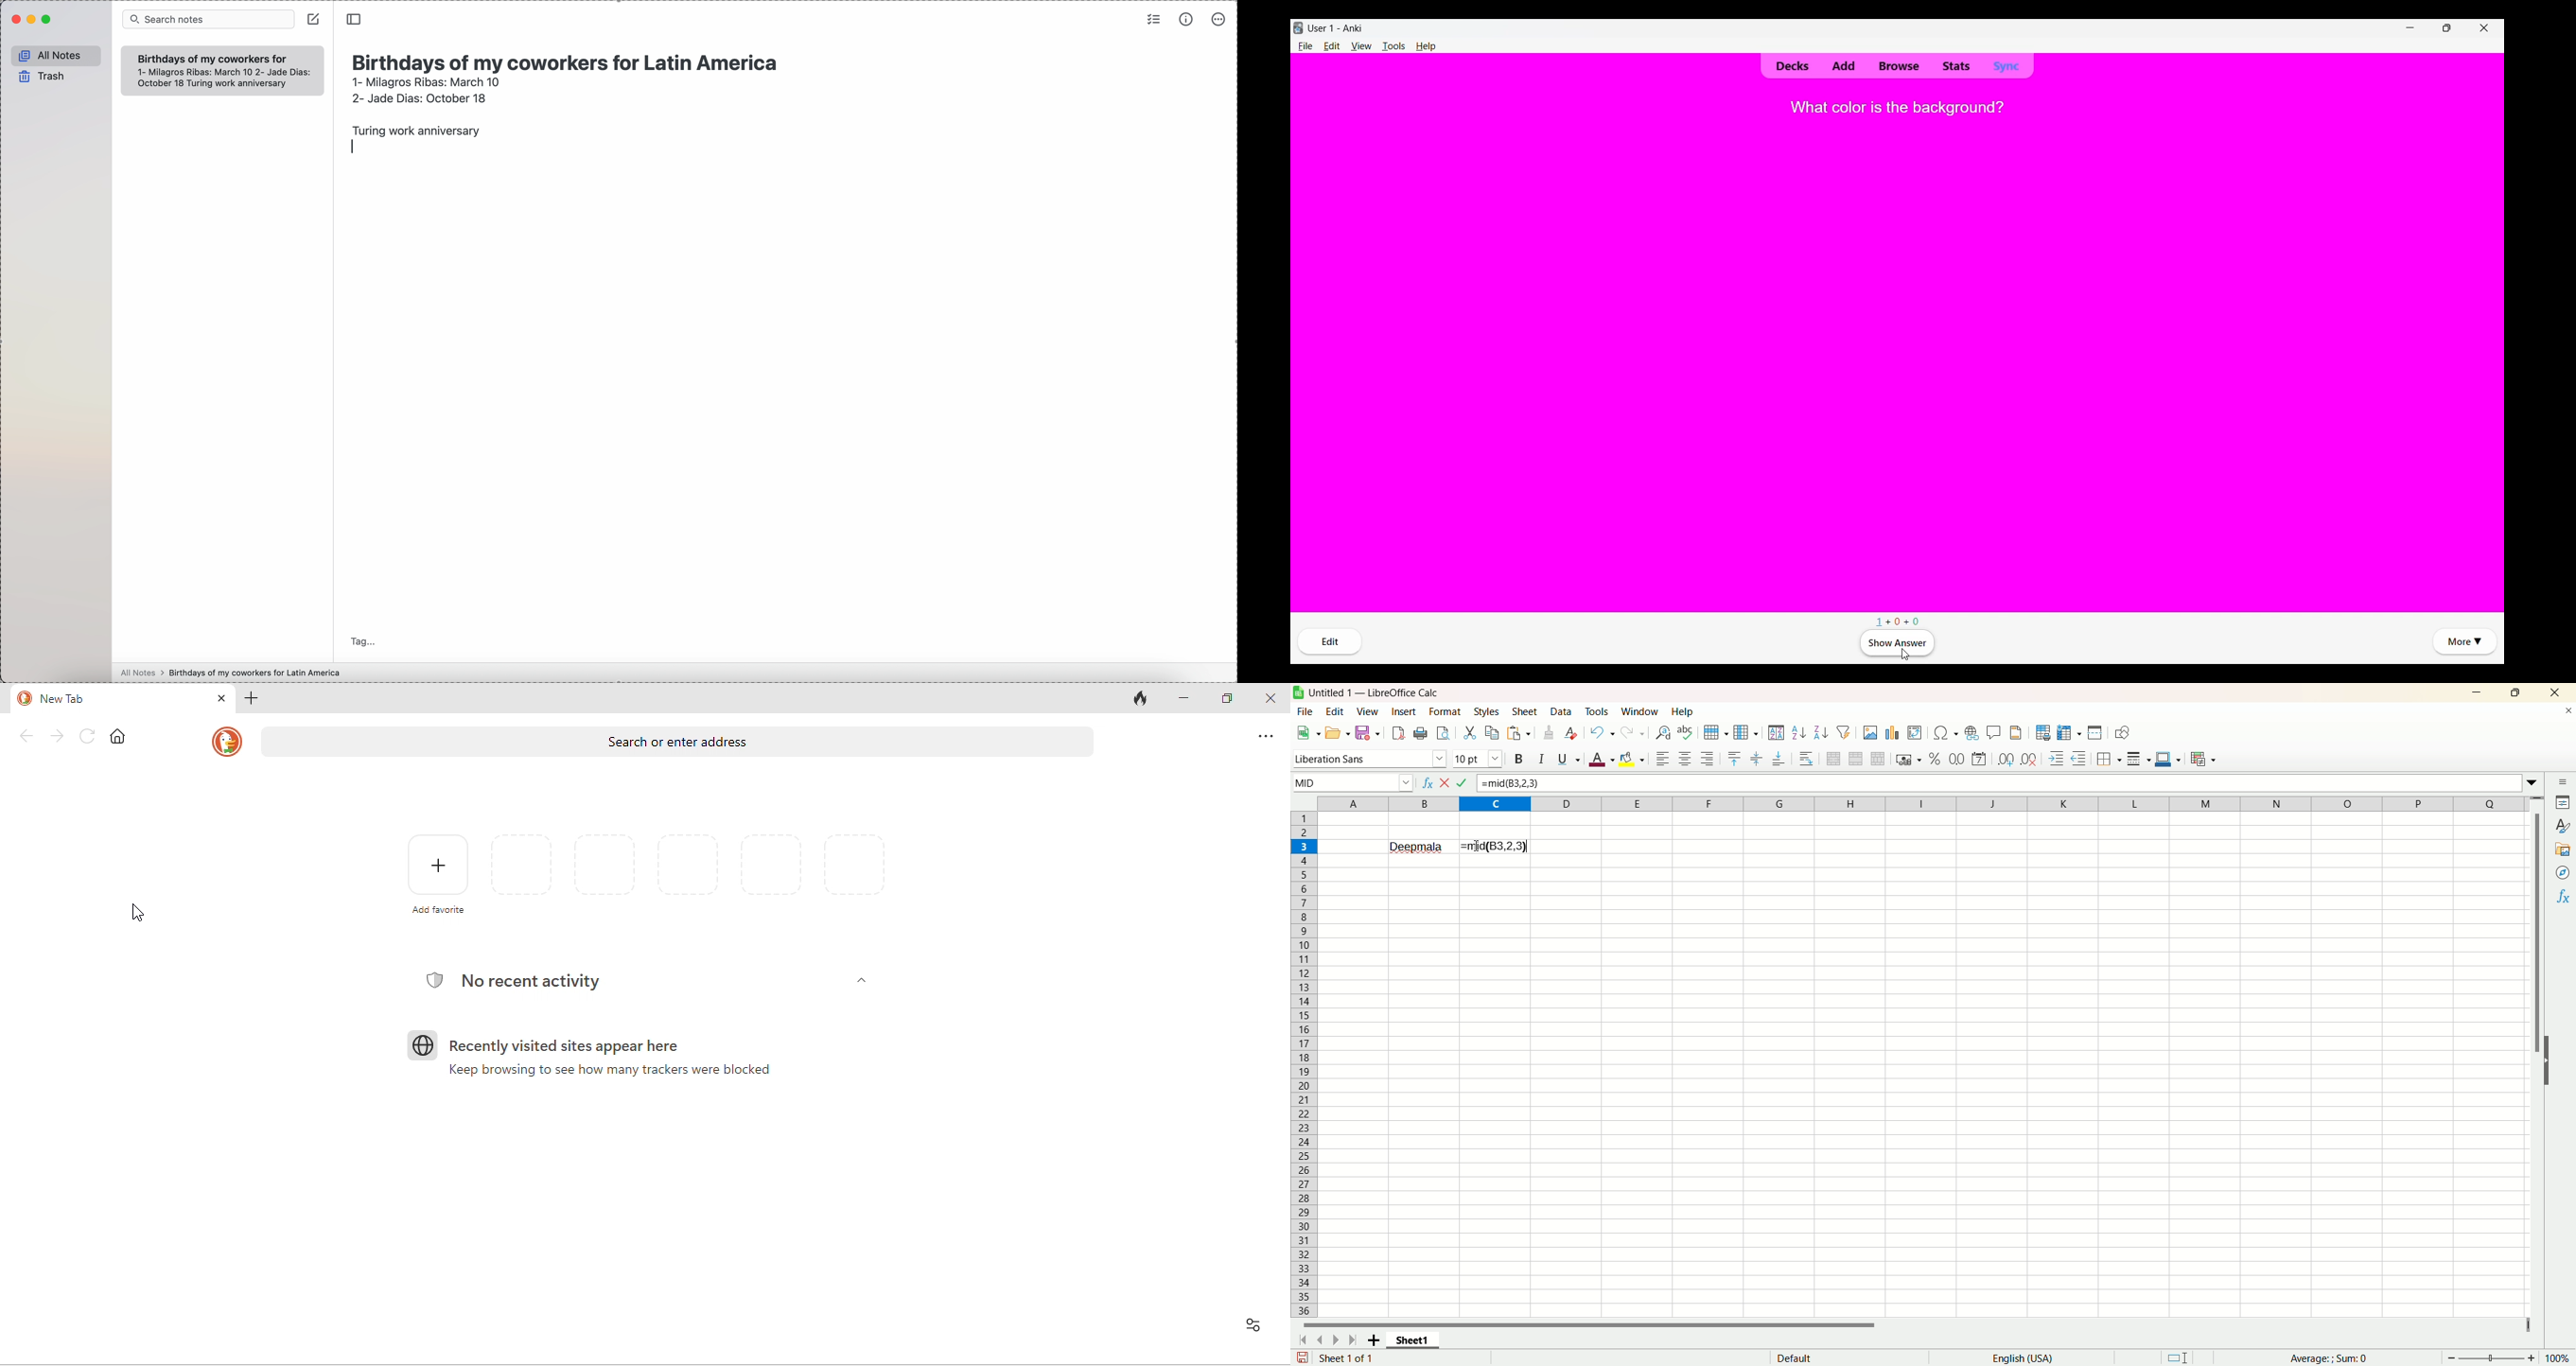 The height and width of the screenshot is (1372, 2576). I want to click on Show interface in smaller tab, so click(2448, 28).